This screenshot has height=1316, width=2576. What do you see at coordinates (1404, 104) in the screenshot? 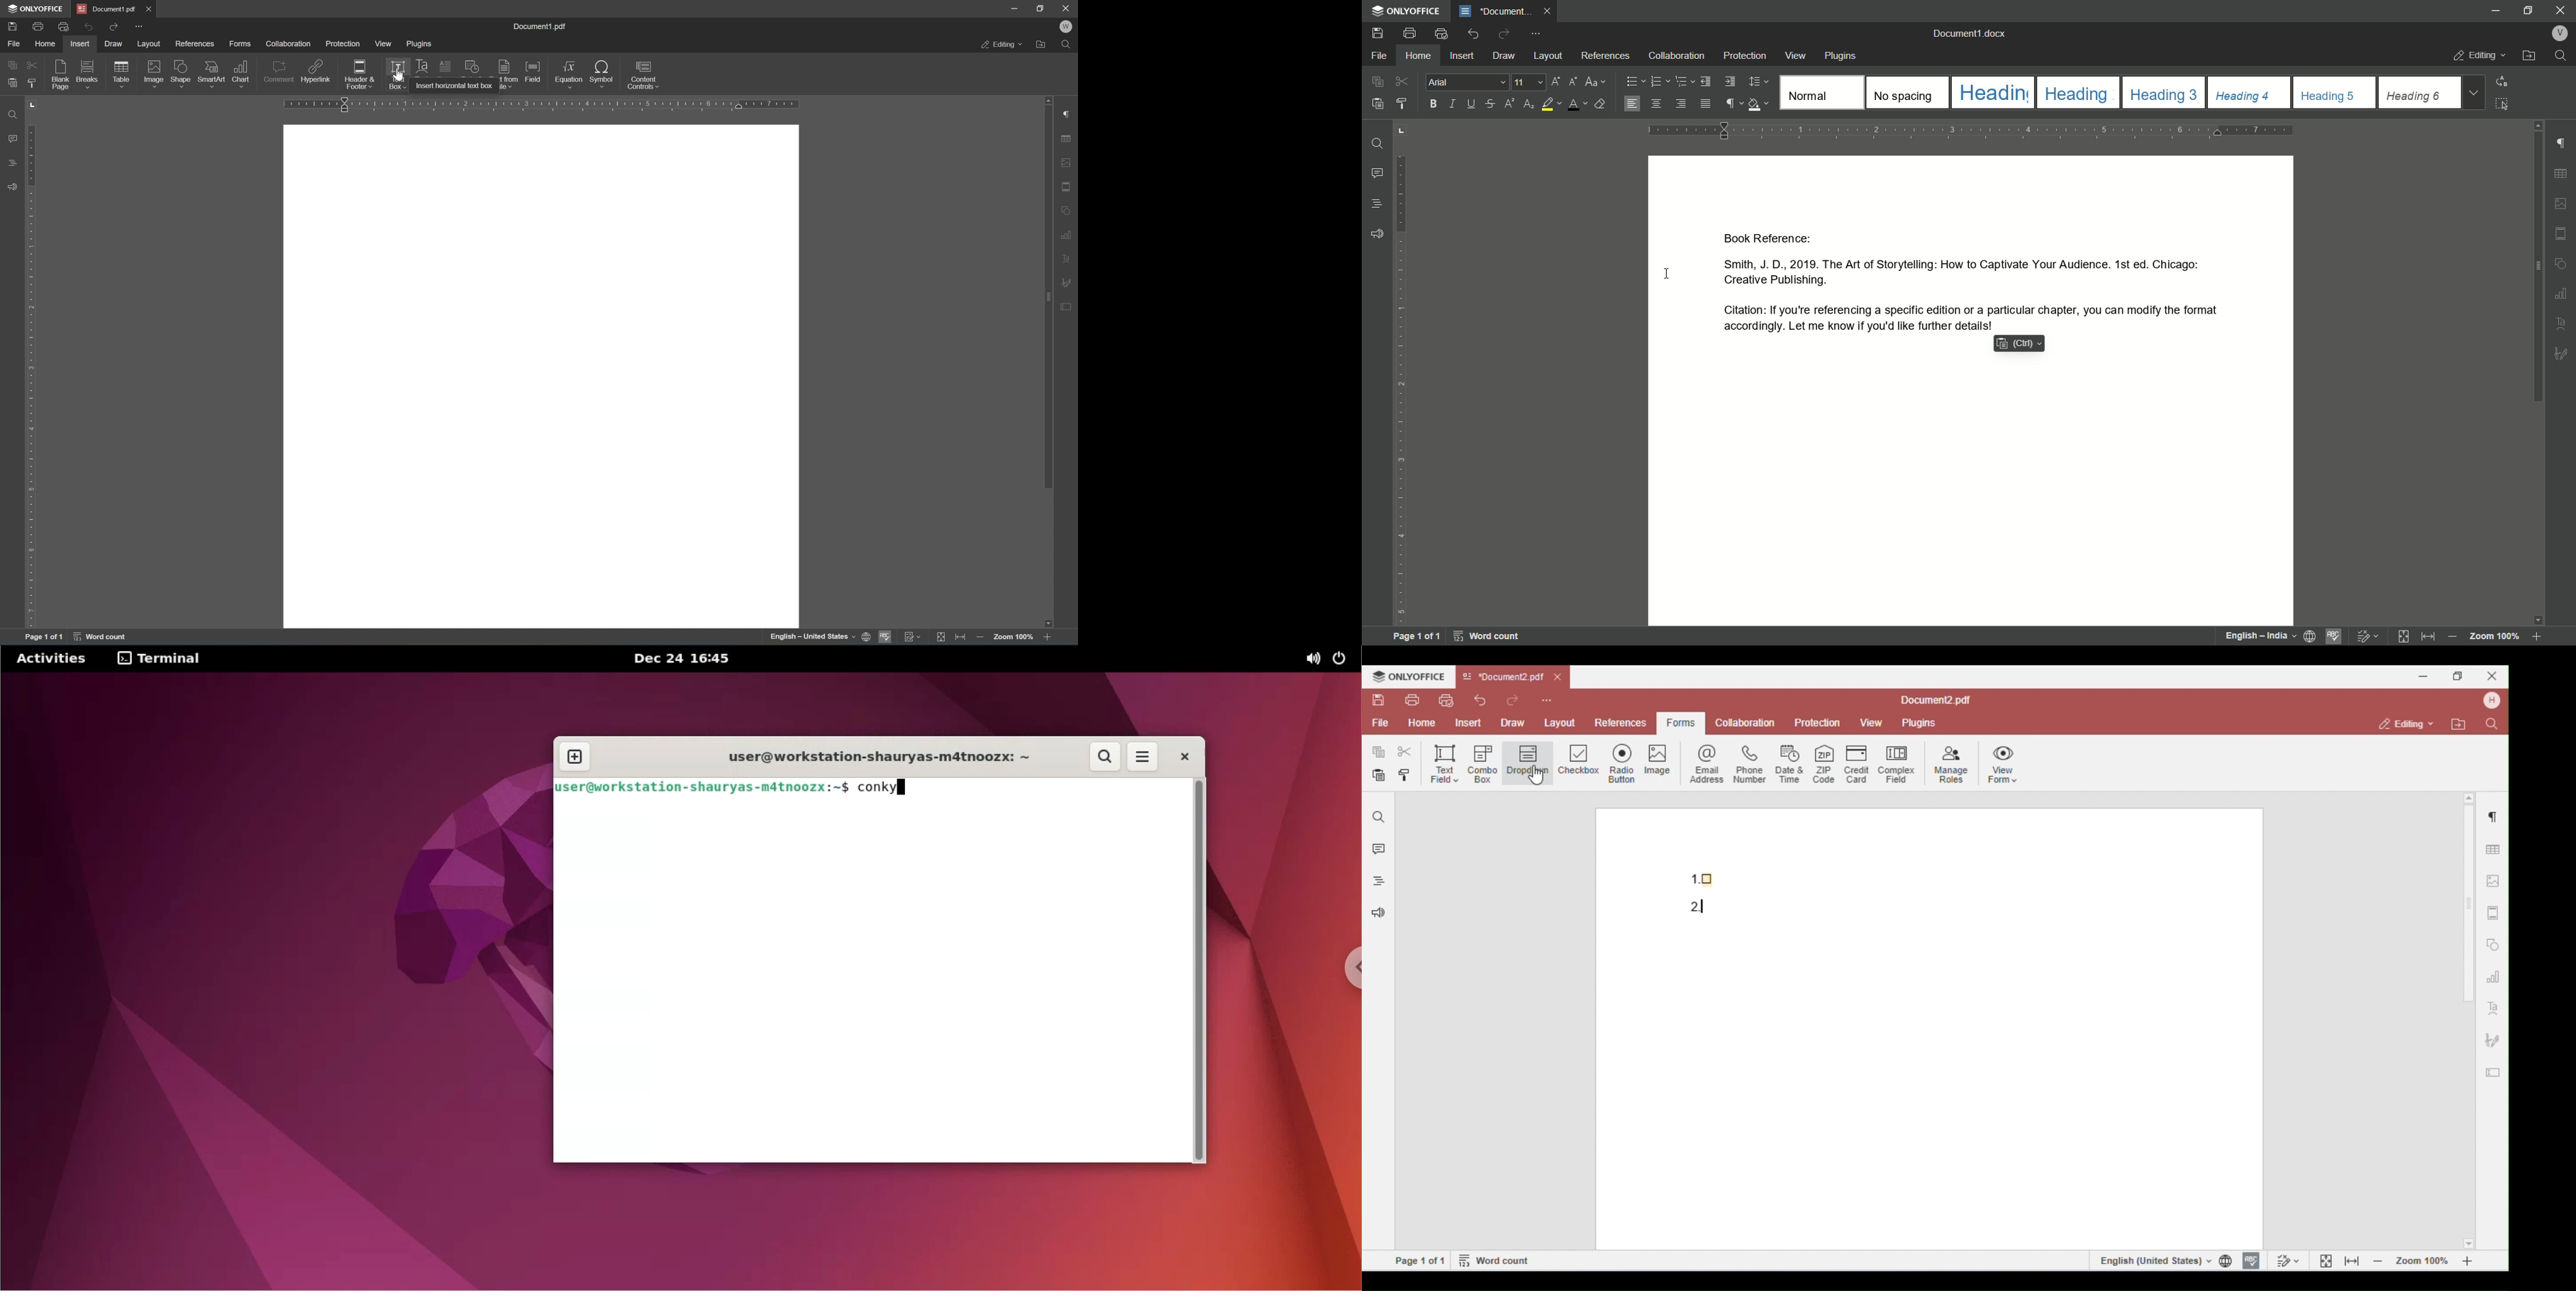
I see `copy style` at bounding box center [1404, 104].